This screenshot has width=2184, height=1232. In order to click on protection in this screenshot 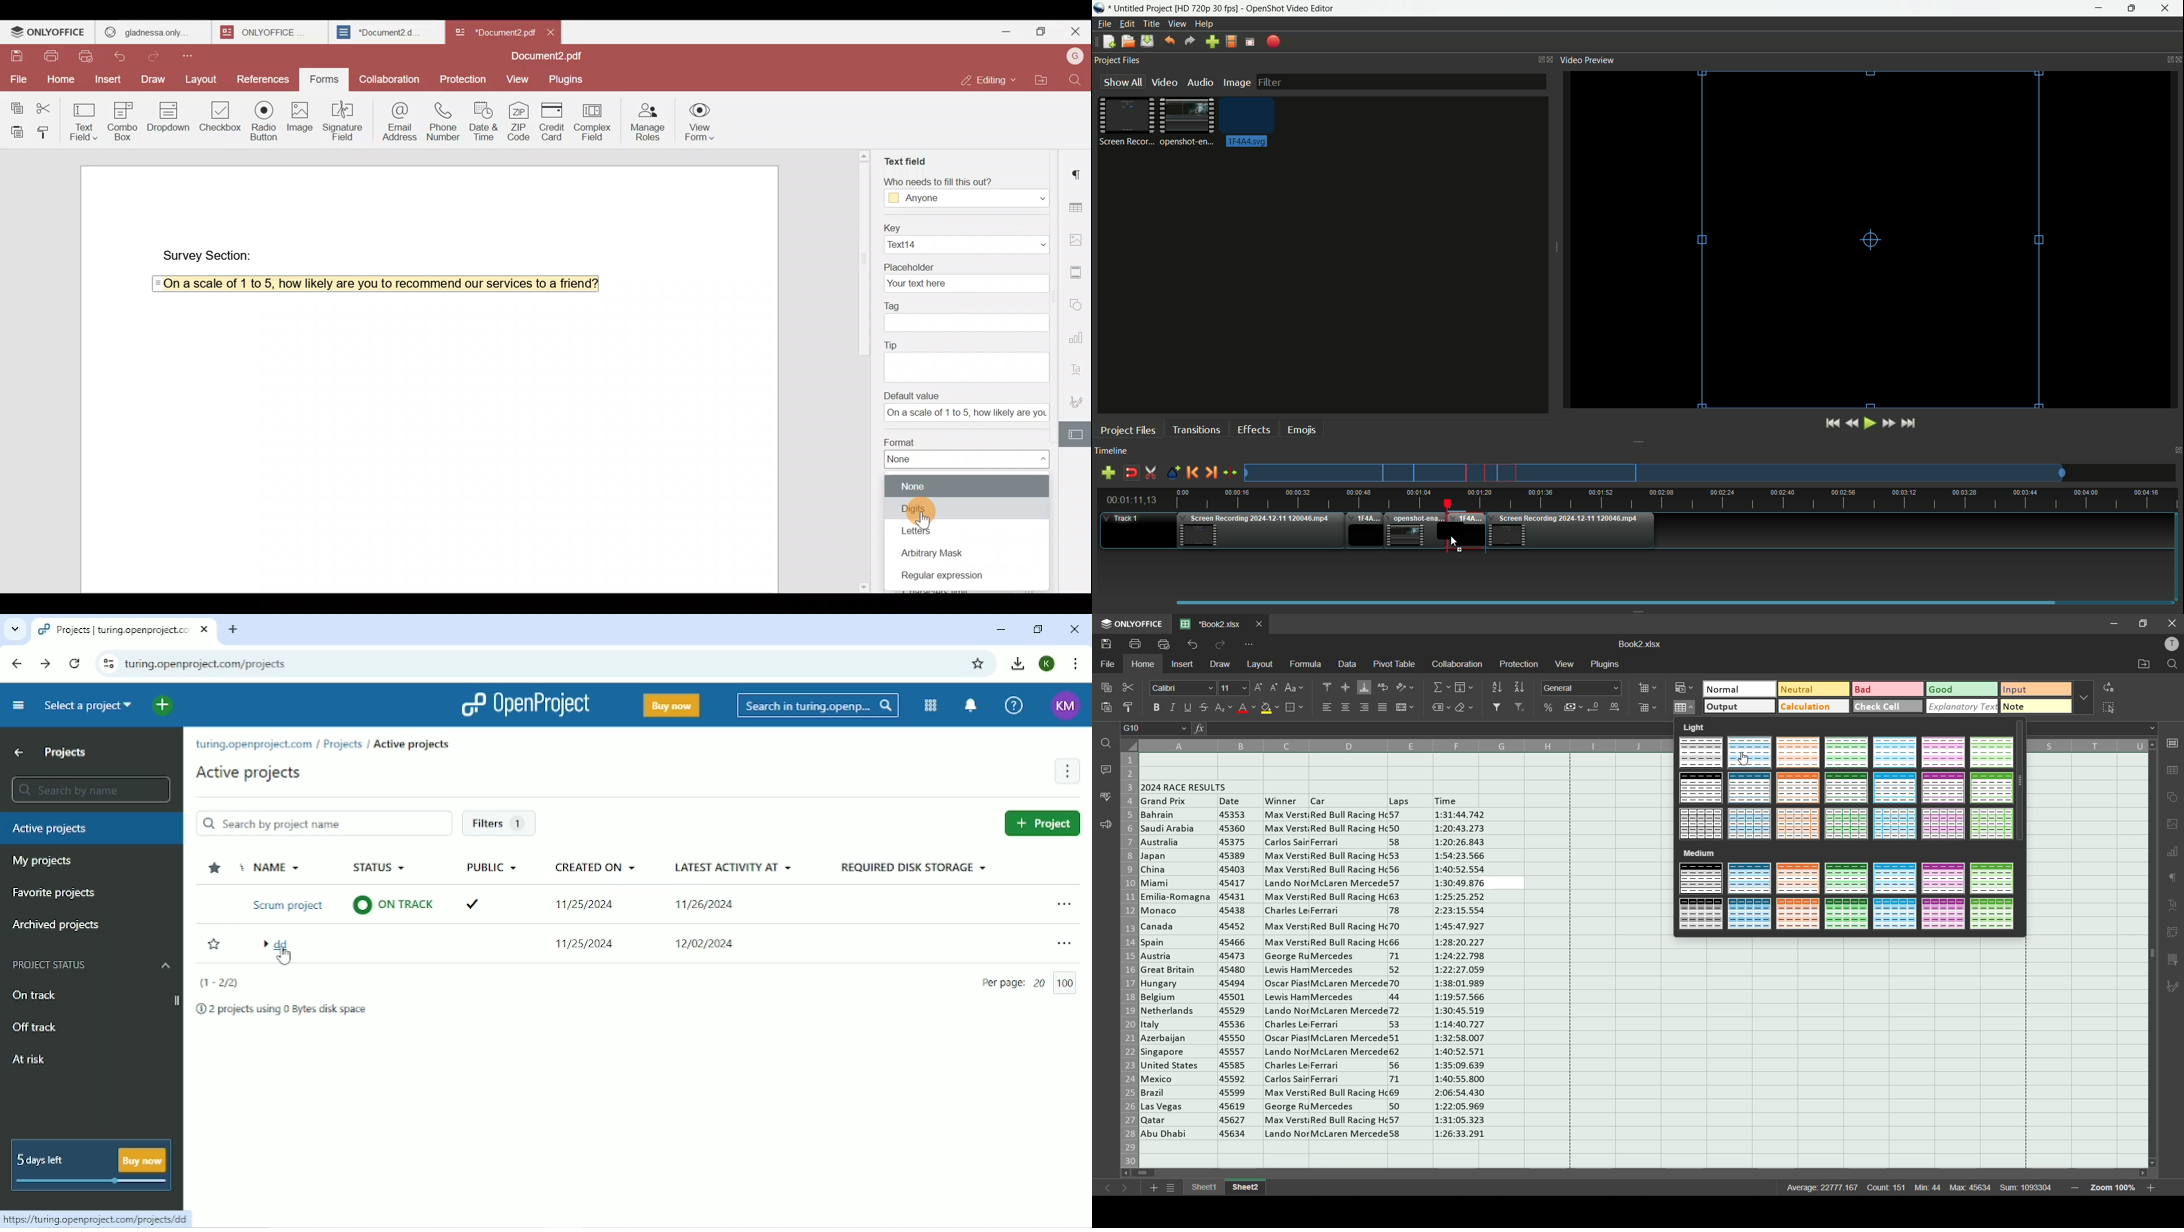, I will do `click(1521, 666)`.